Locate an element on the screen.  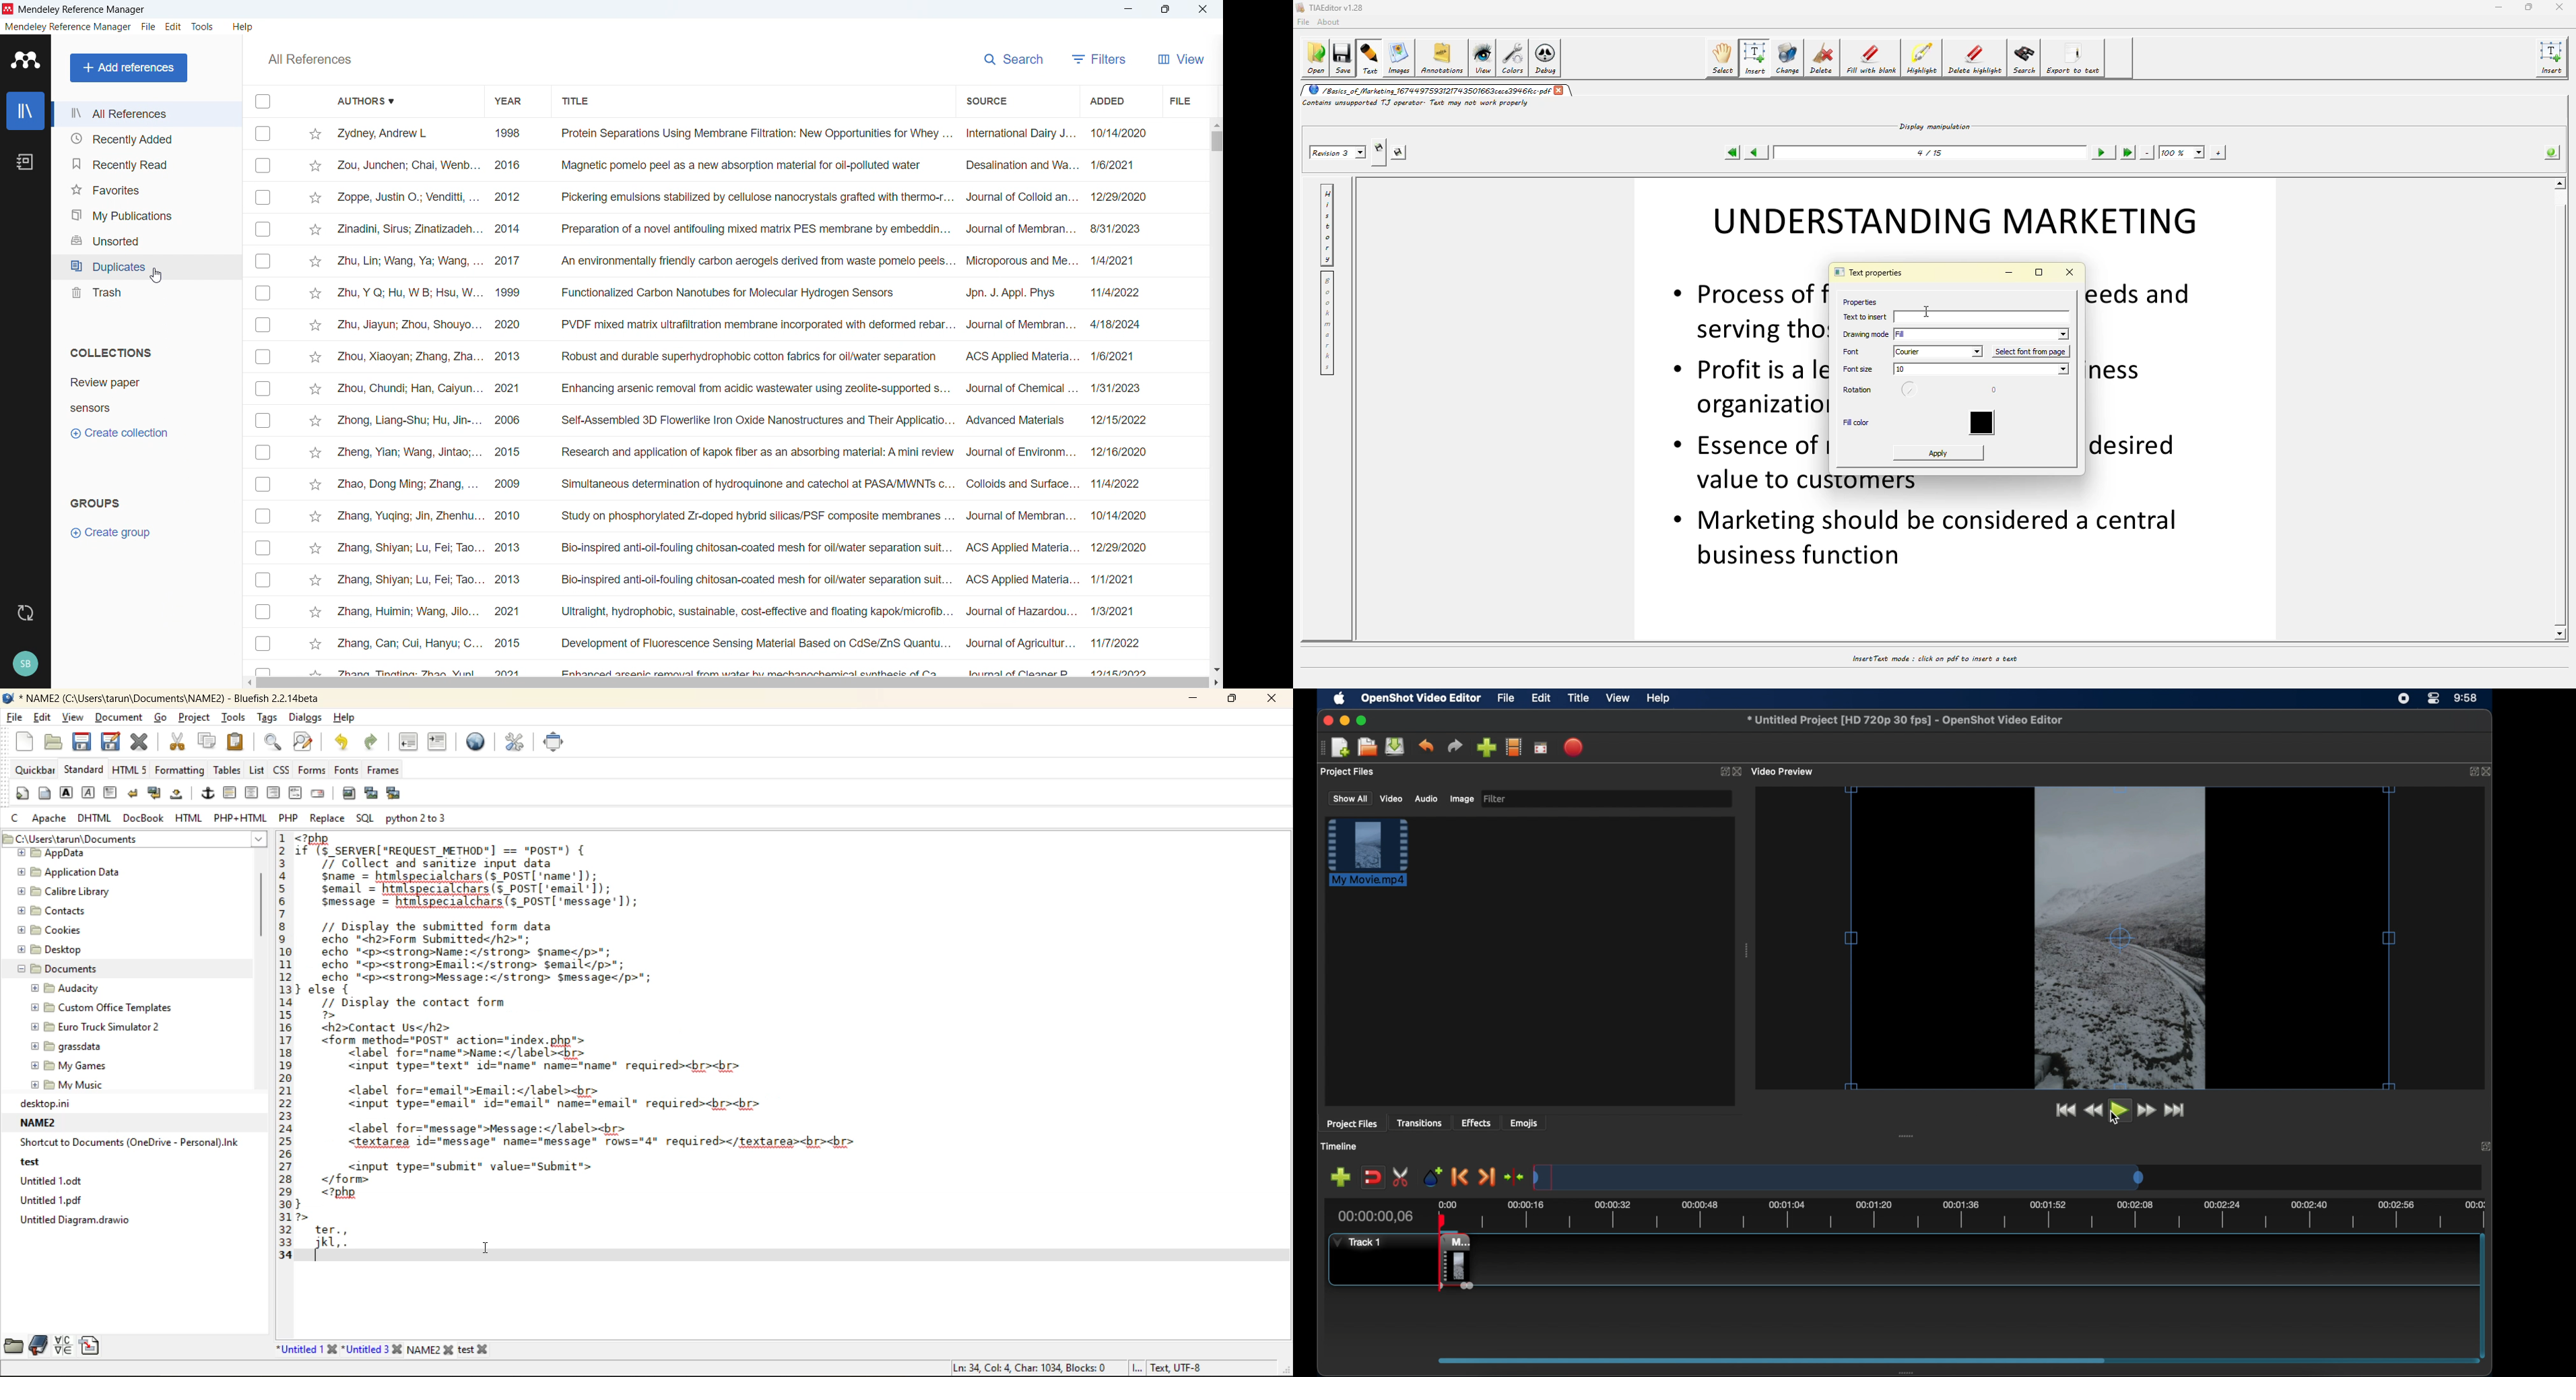
video preview is located at coordinates (1784, 772).